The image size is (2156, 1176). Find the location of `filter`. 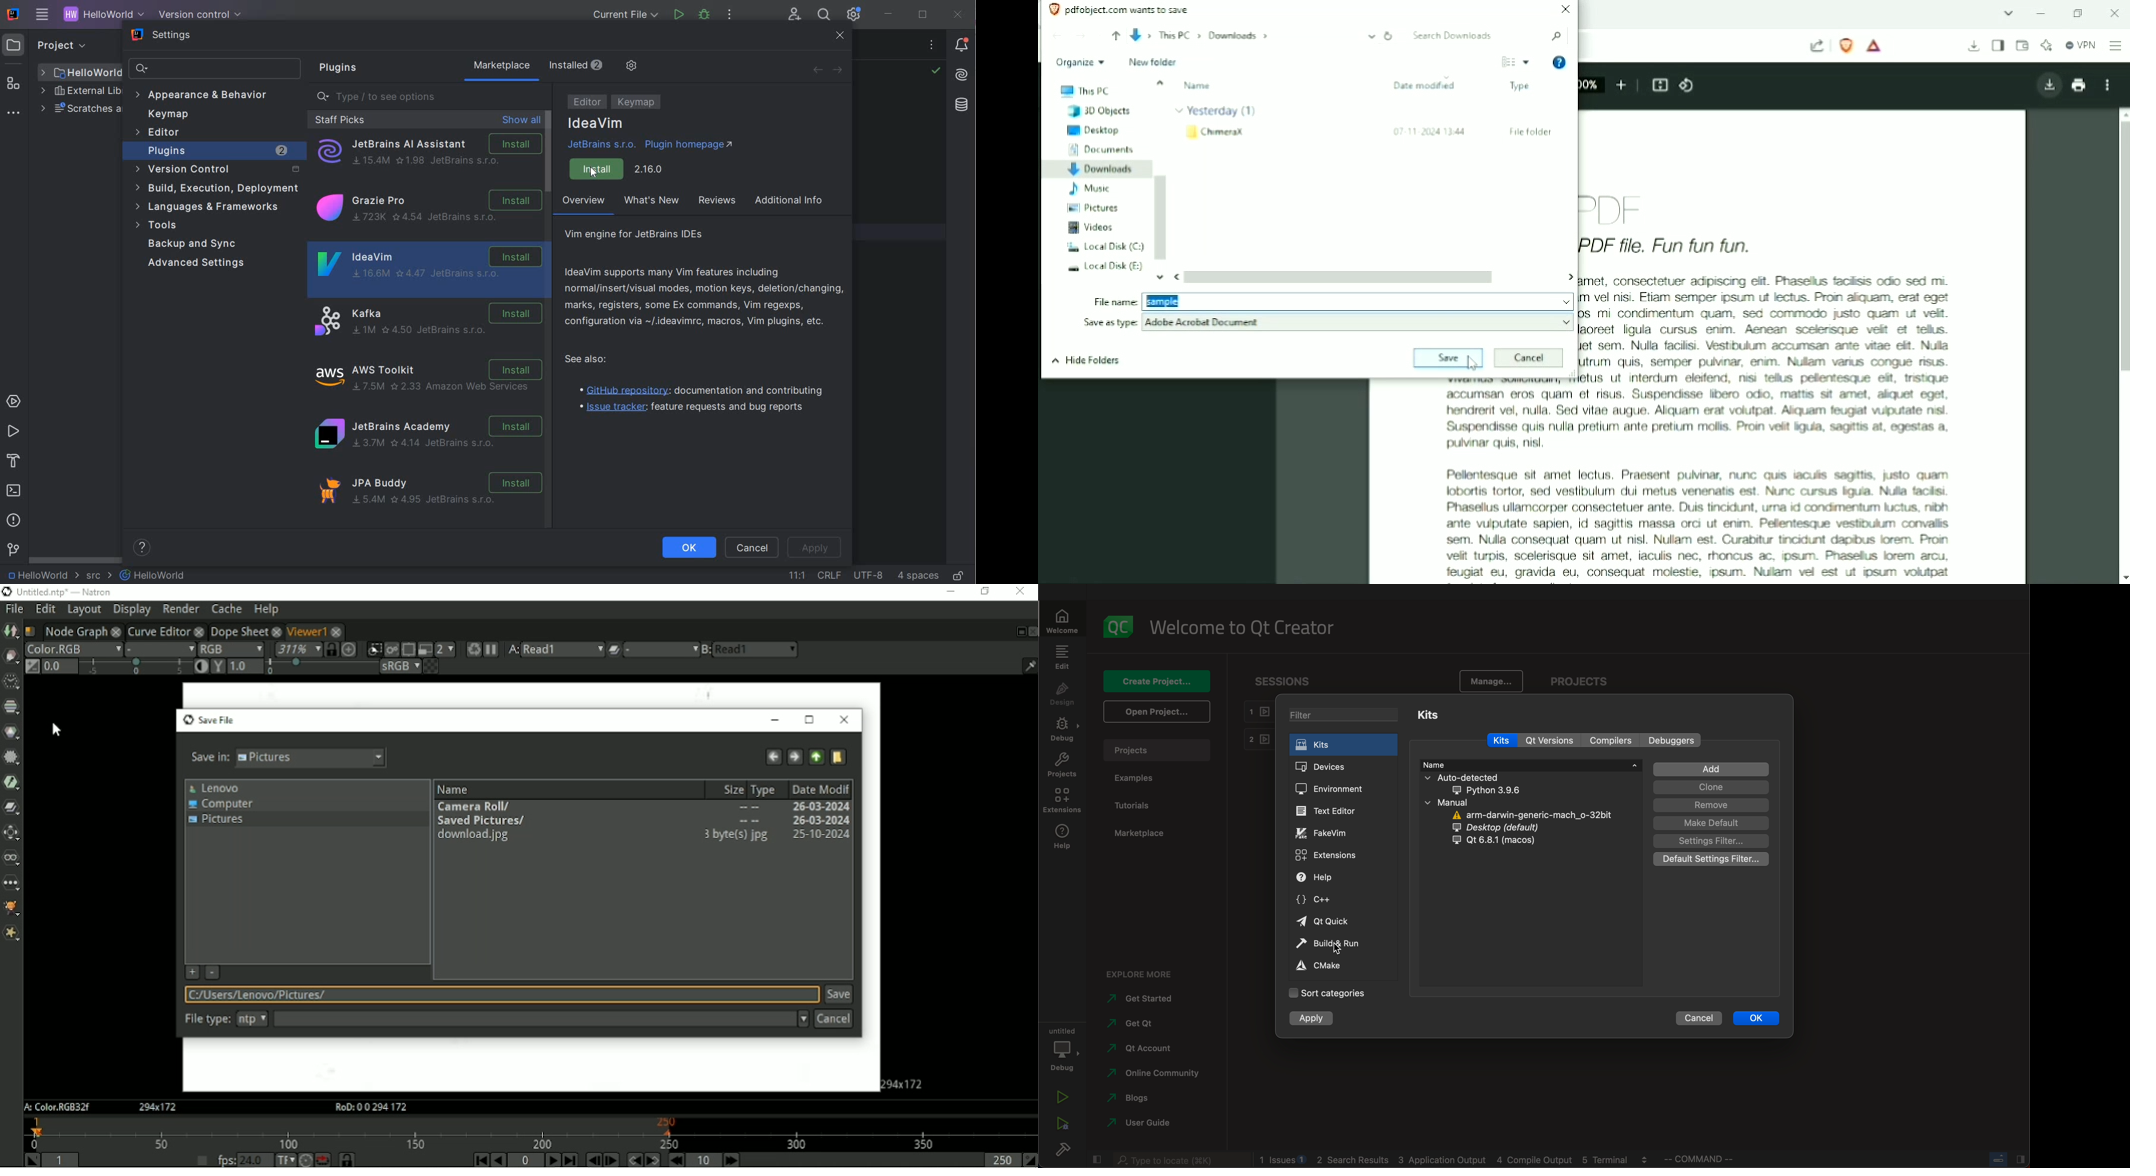

filter is located at coordinates (1711, 842).